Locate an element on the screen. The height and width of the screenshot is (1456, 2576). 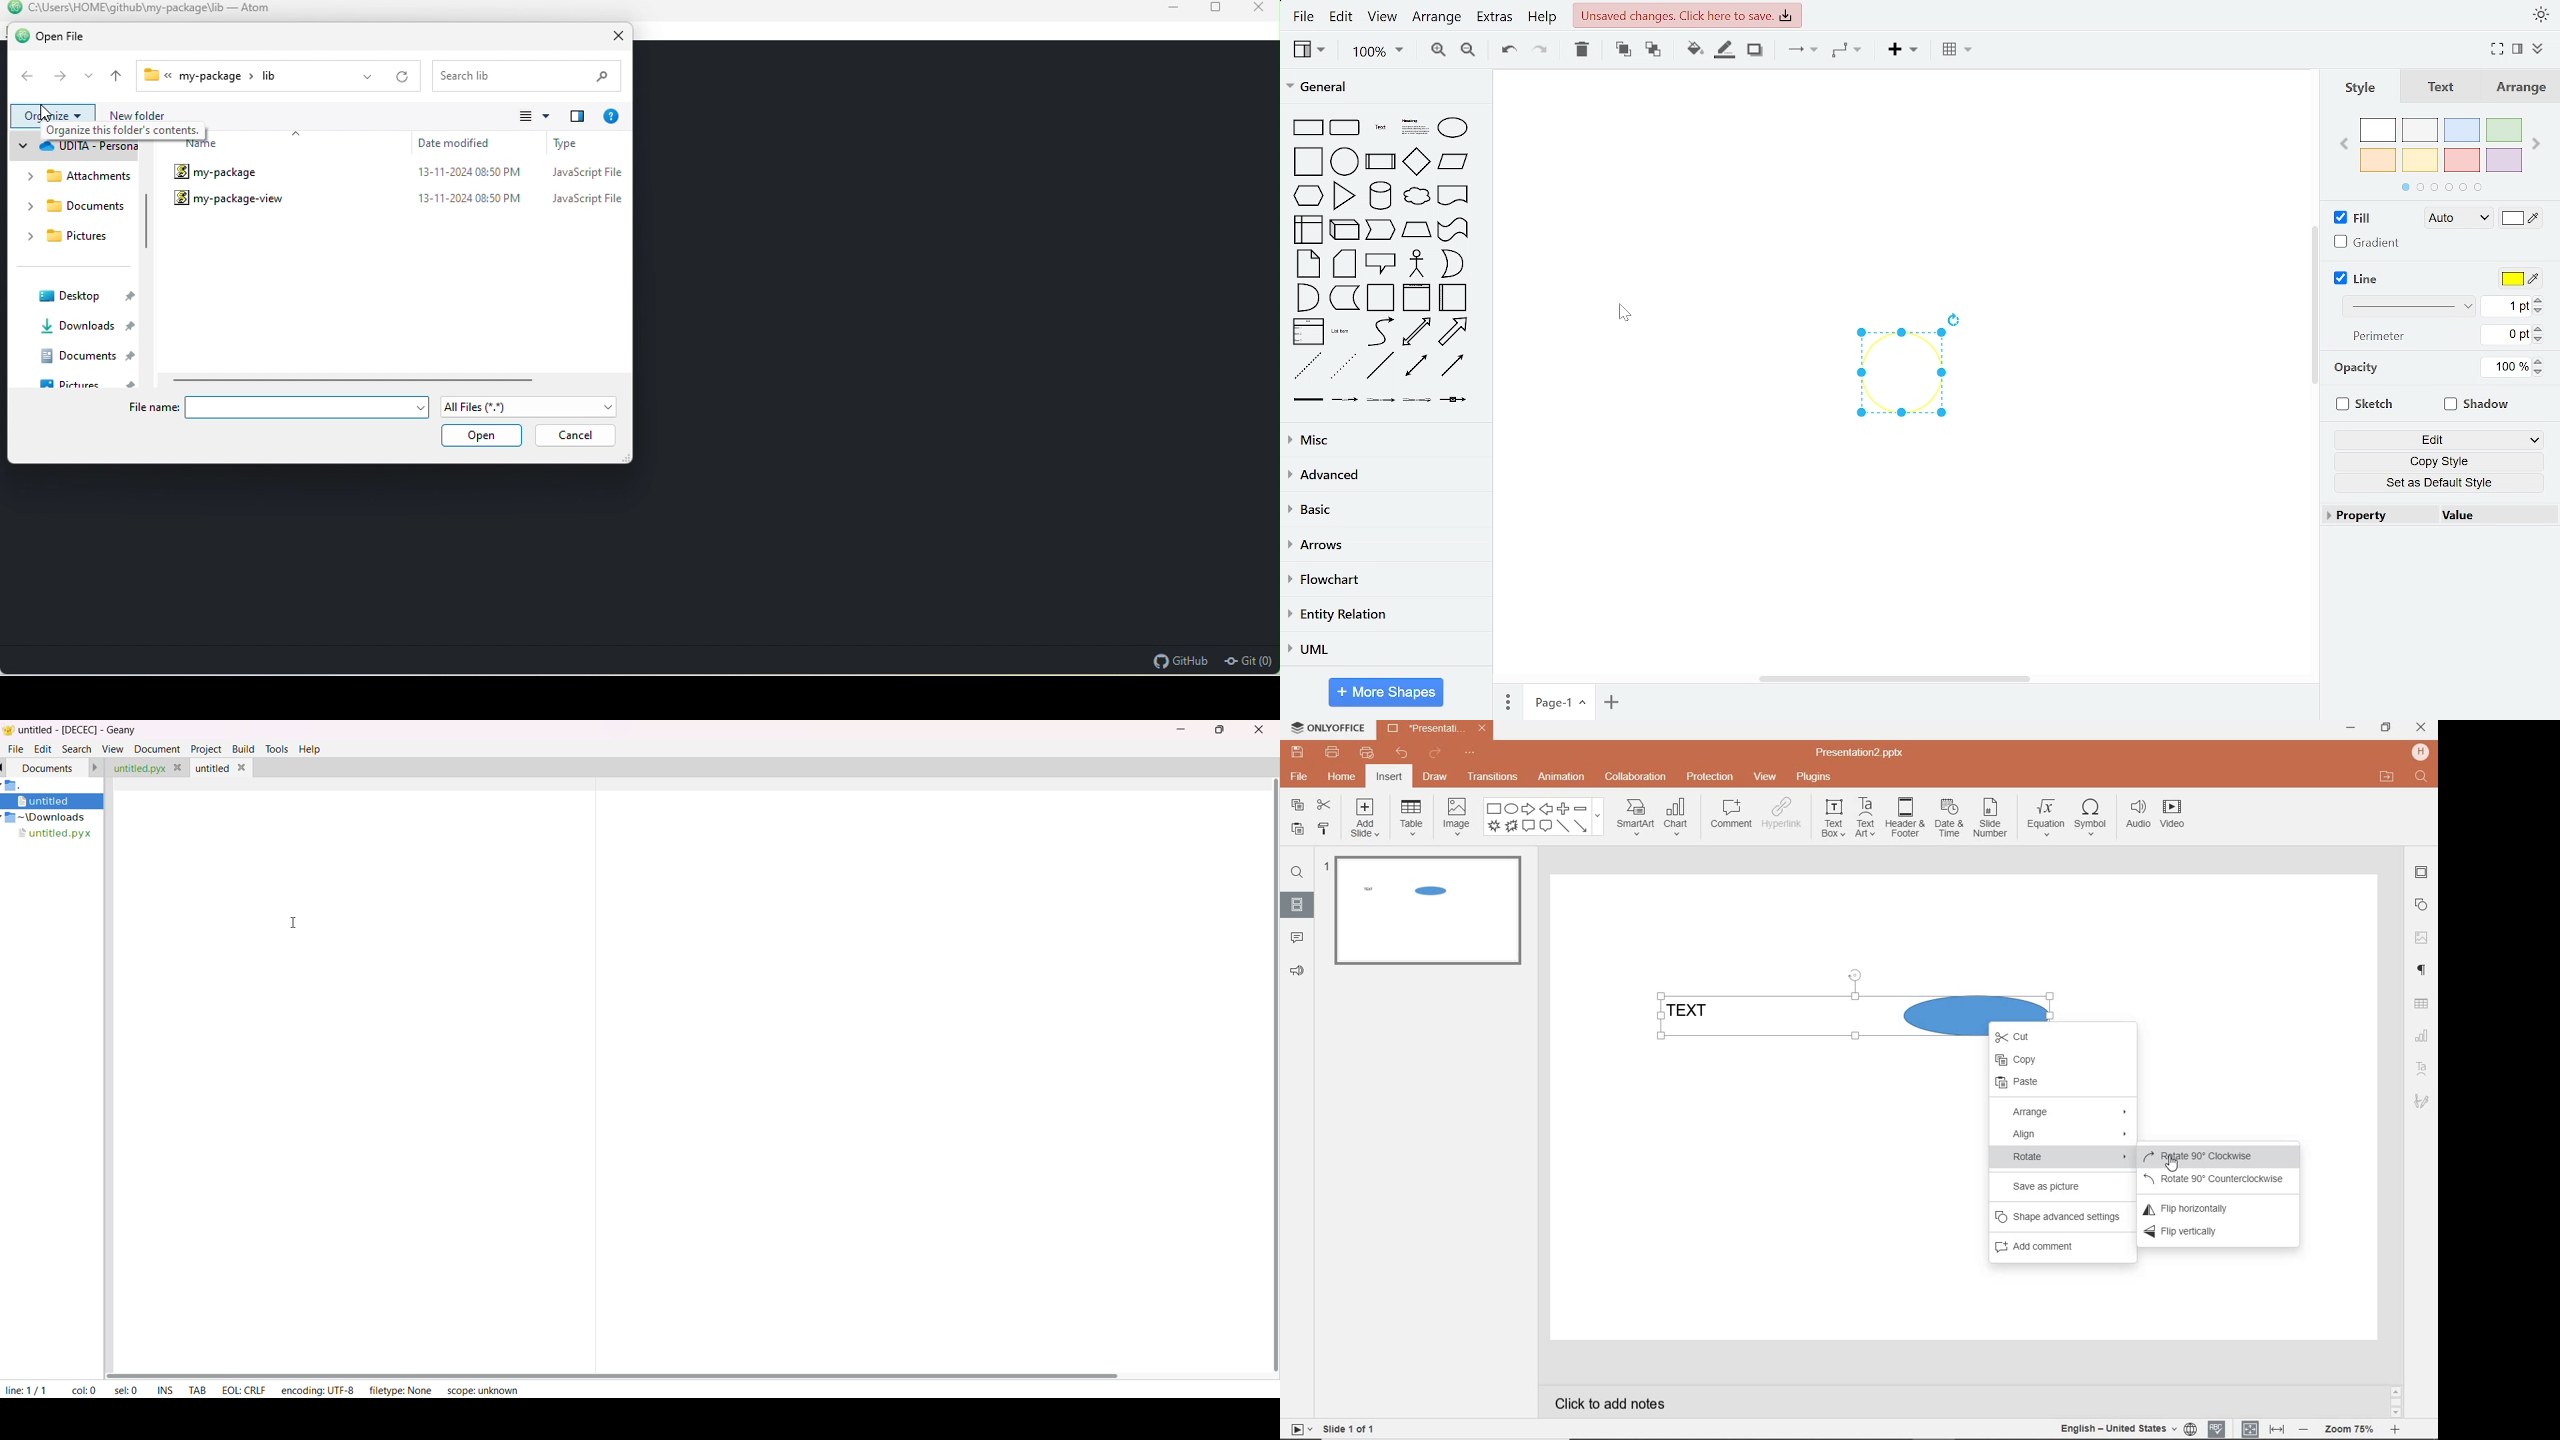
maximize is located at coordinates (1209, 9).